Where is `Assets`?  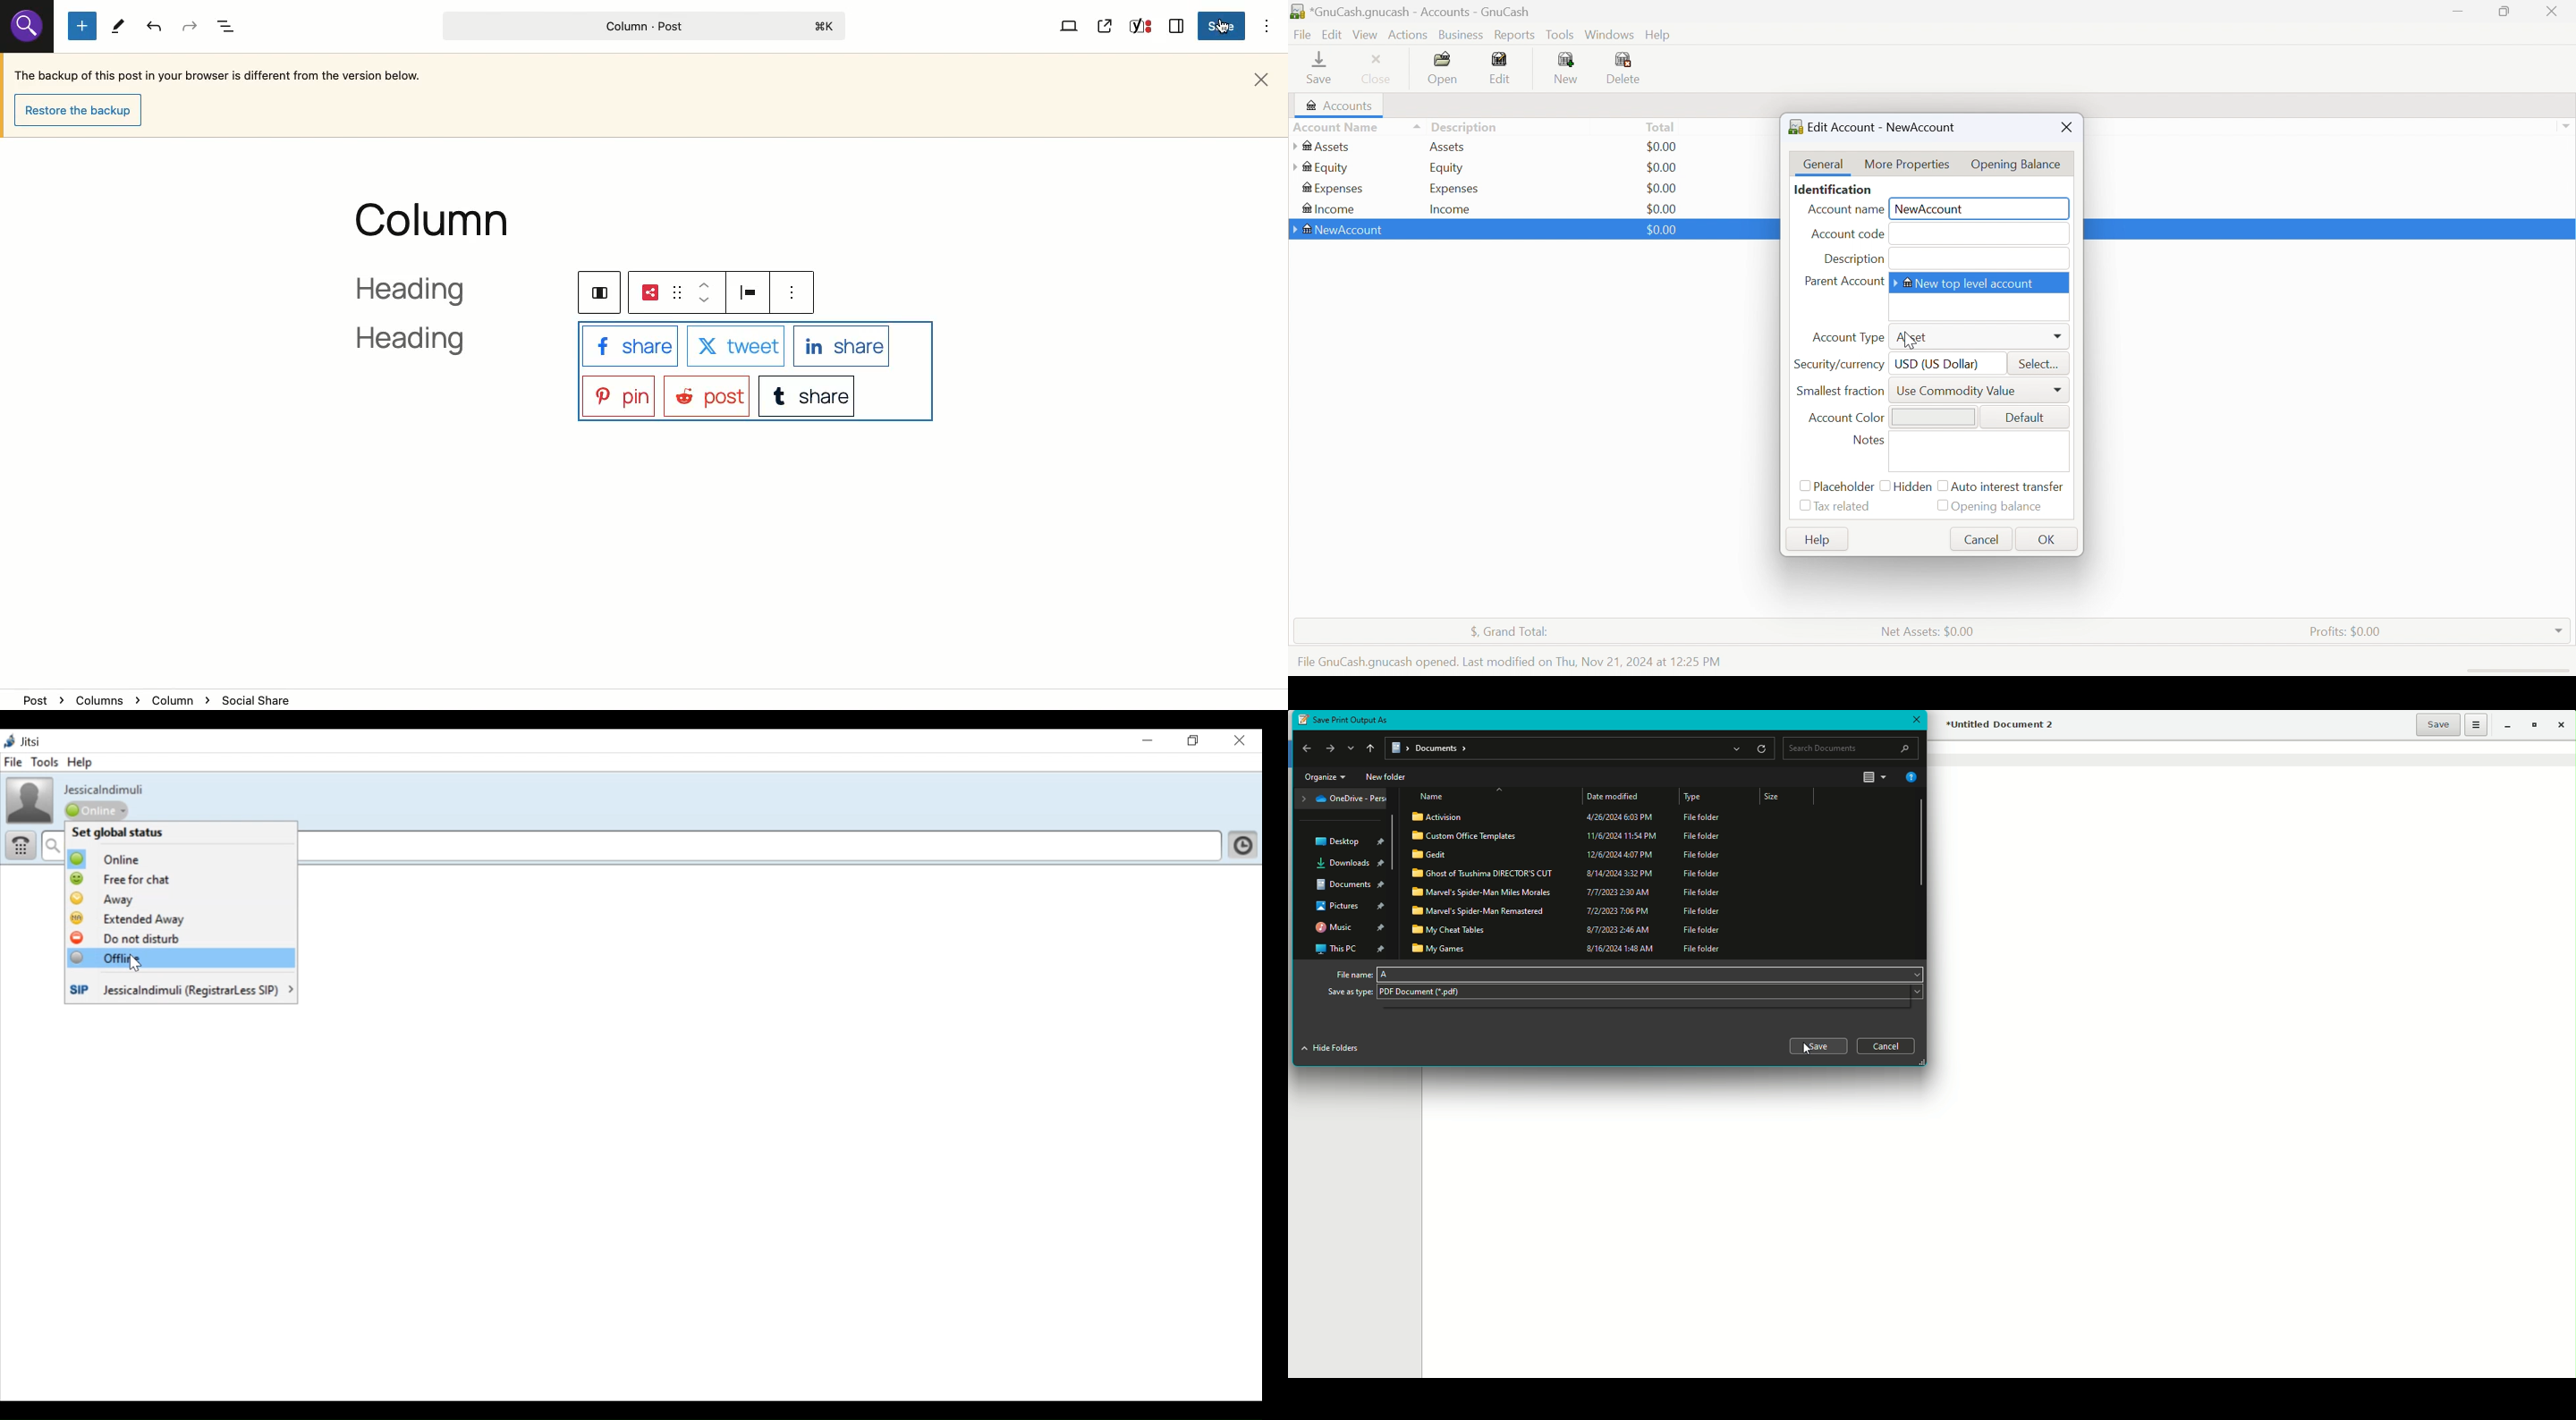 Assets is located at coordinates (1329, 146).